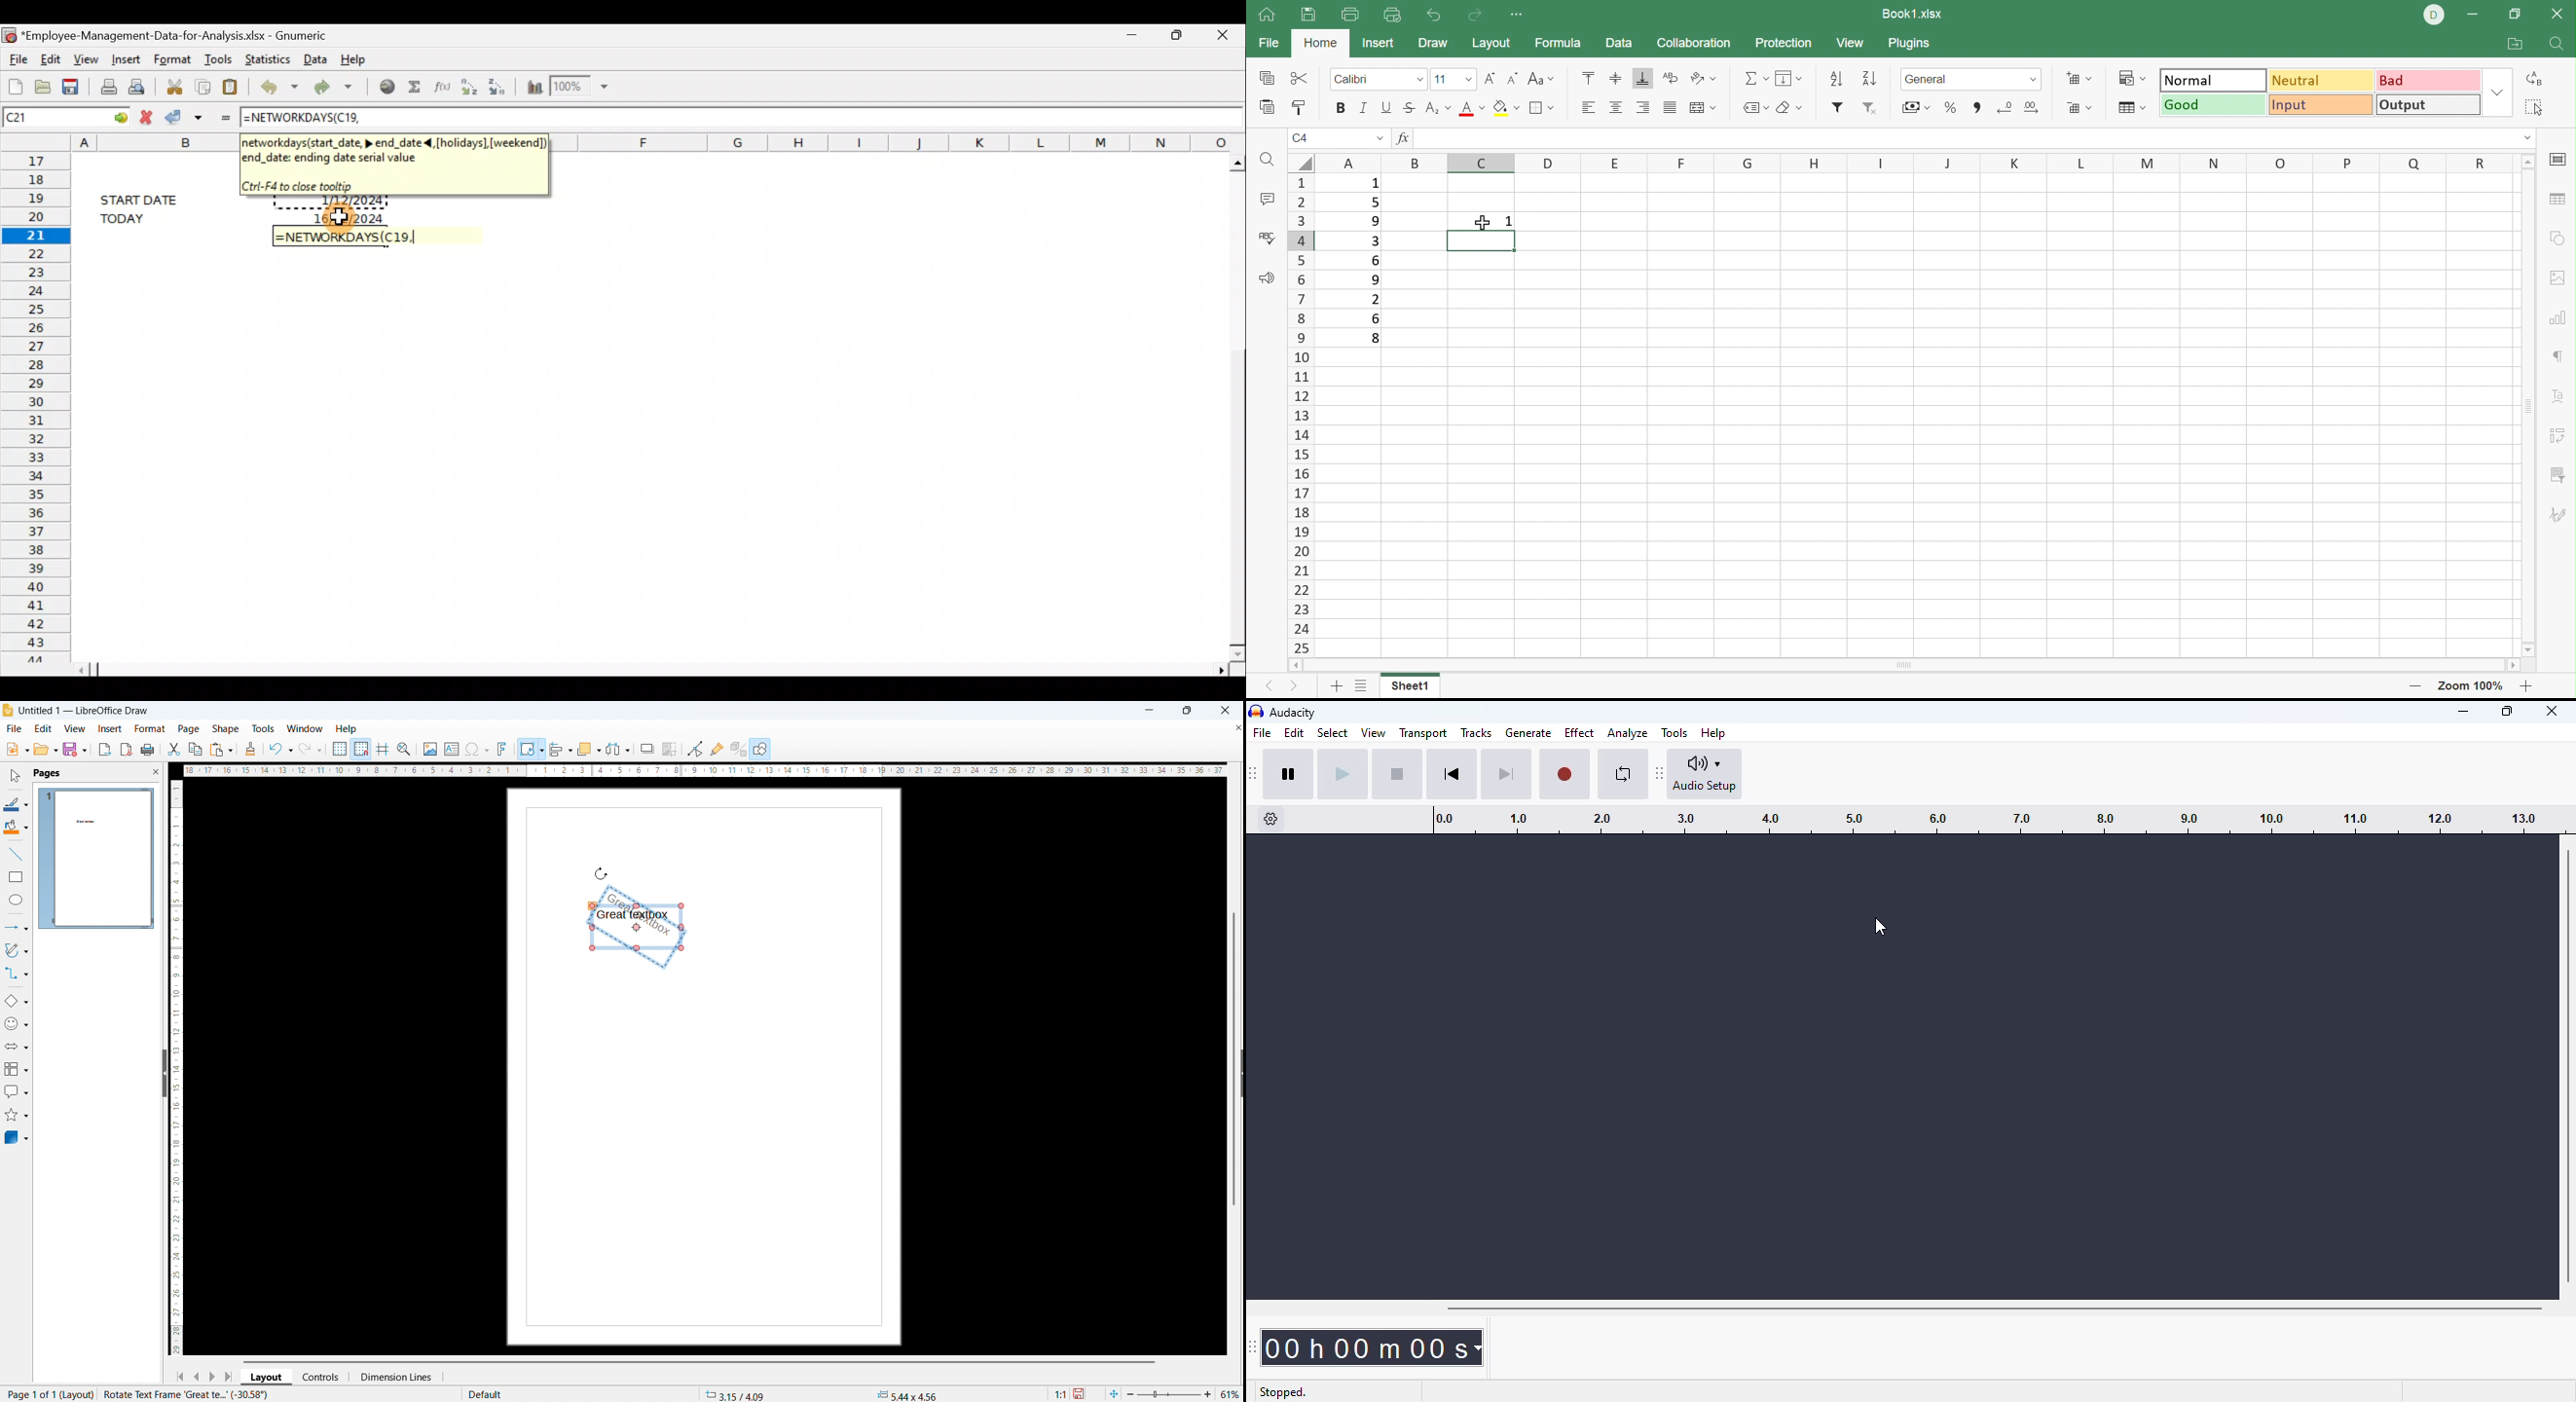  Describe the element at coordinates (339, 748) in the screenshot. I see `show grid` at that location.